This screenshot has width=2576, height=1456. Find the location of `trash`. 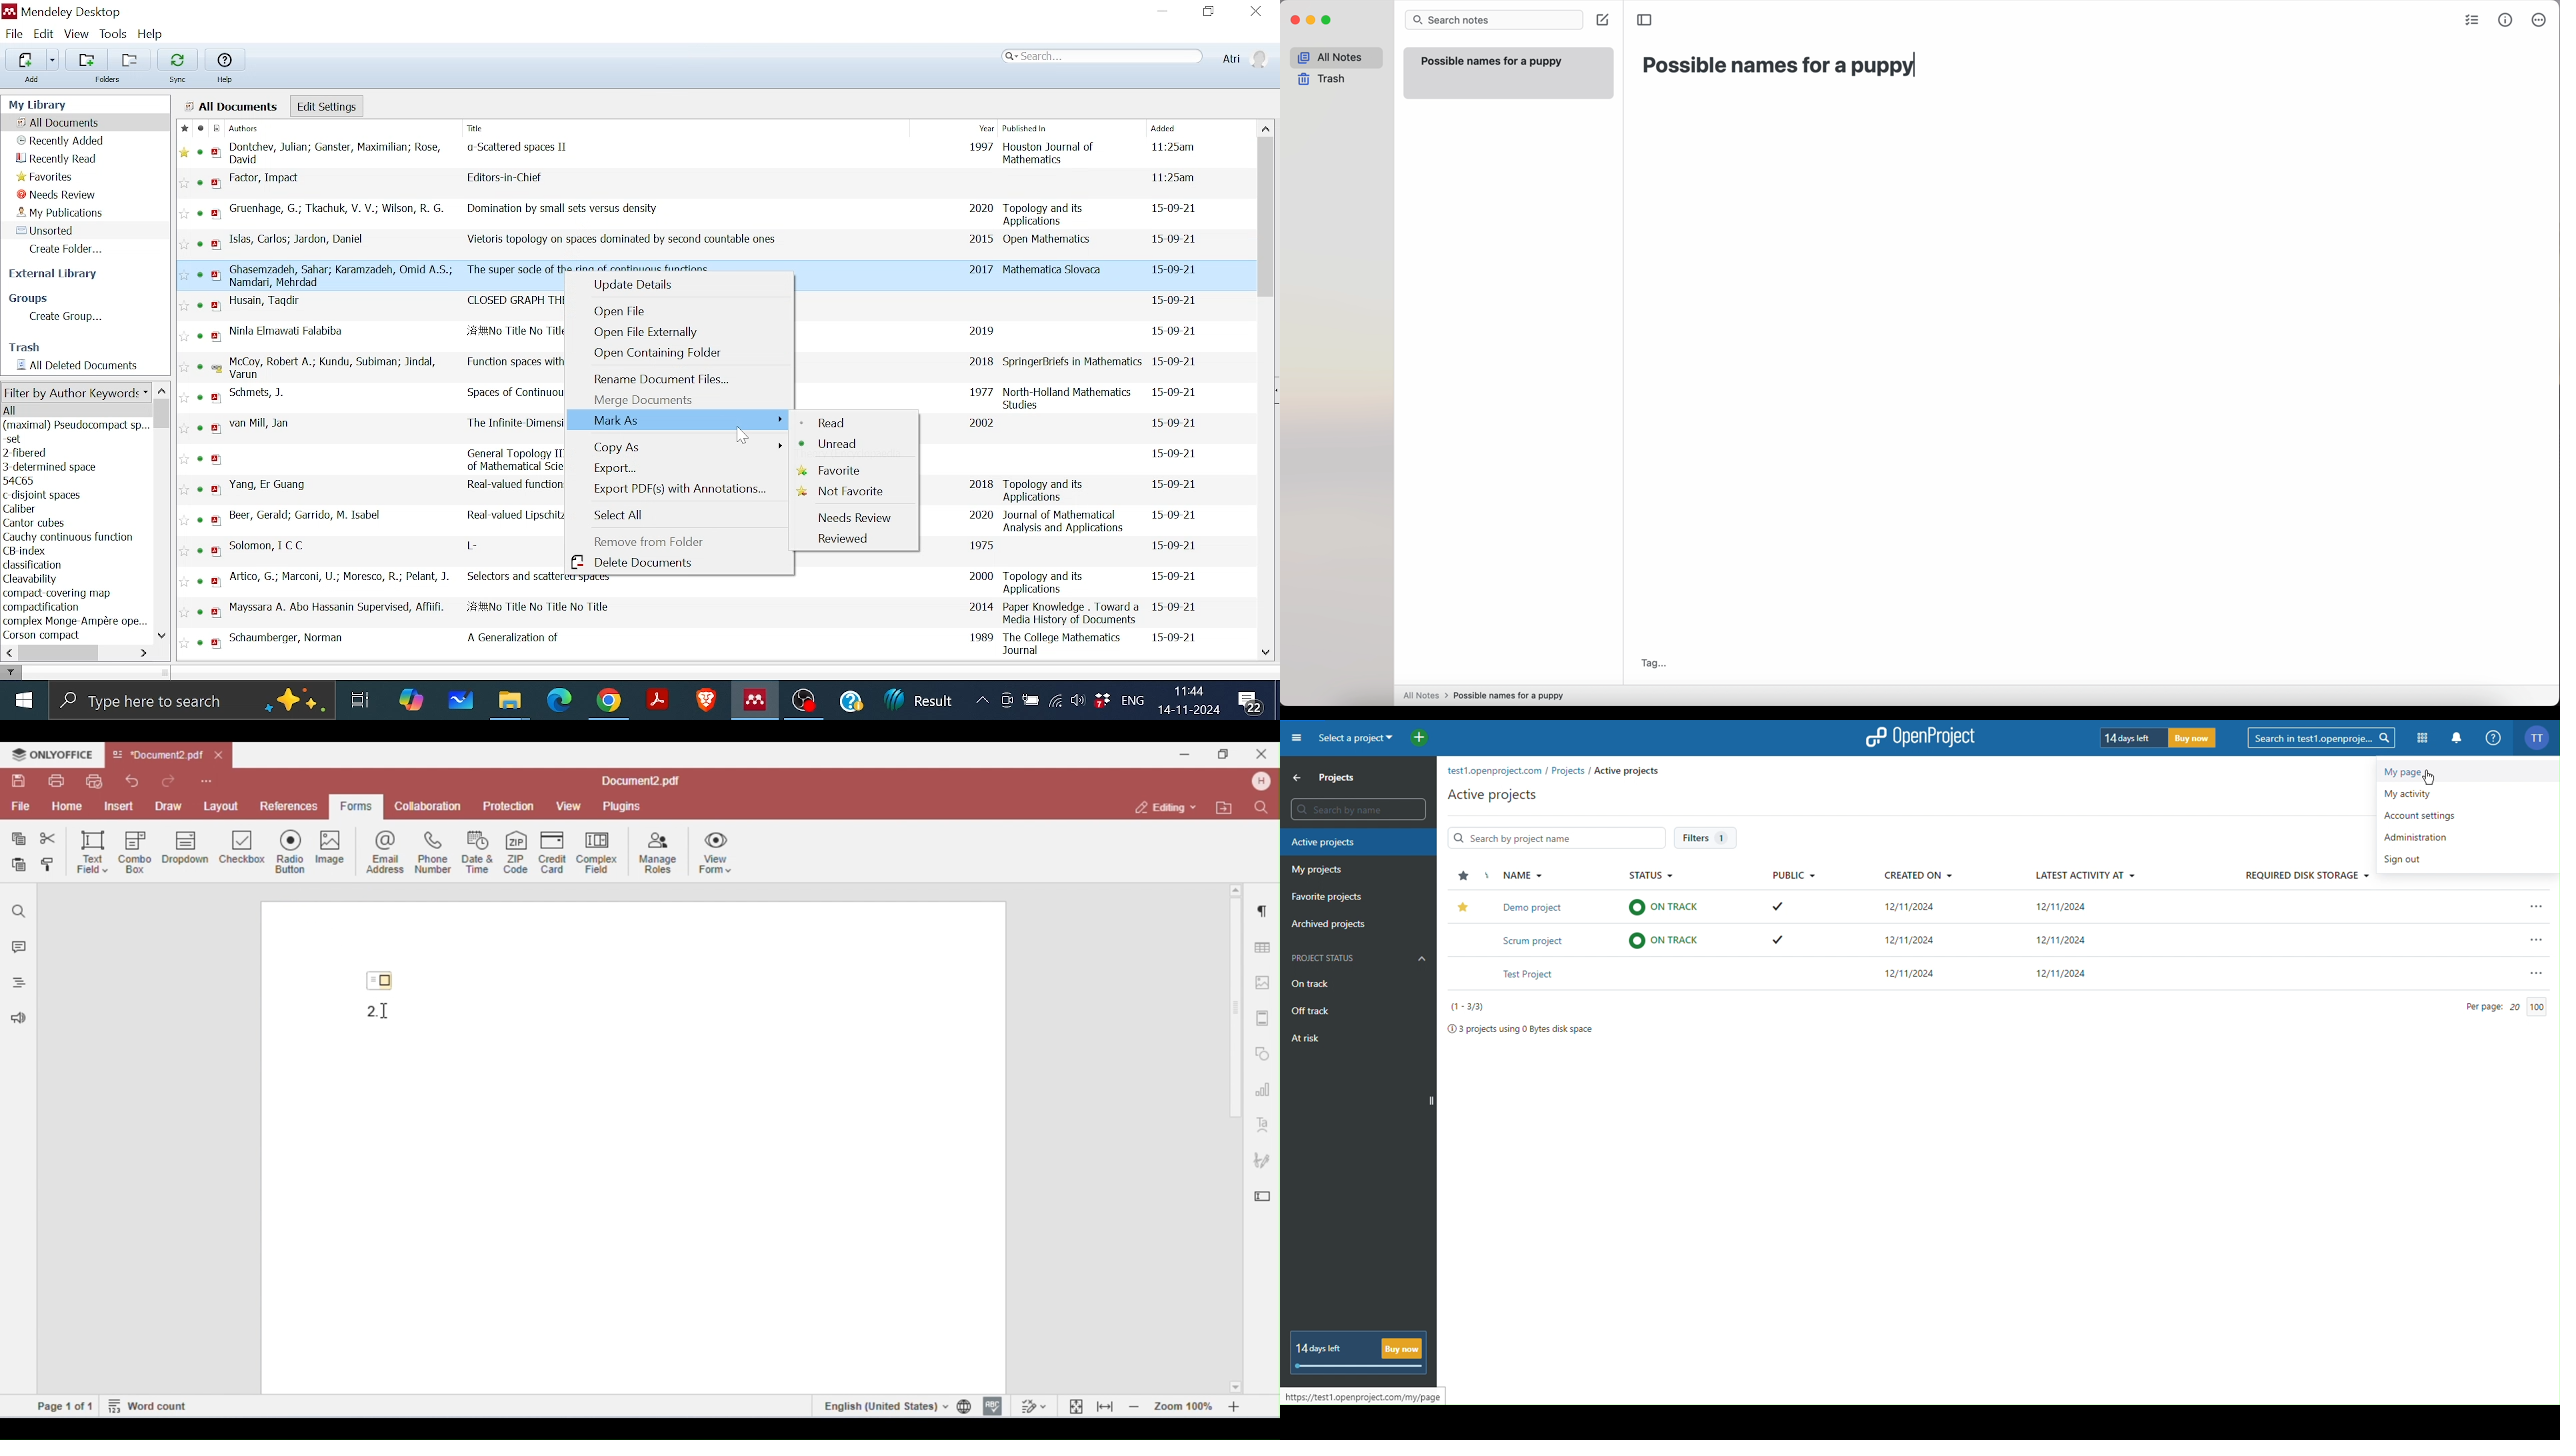

trash is located at coordinates (1325, 80).